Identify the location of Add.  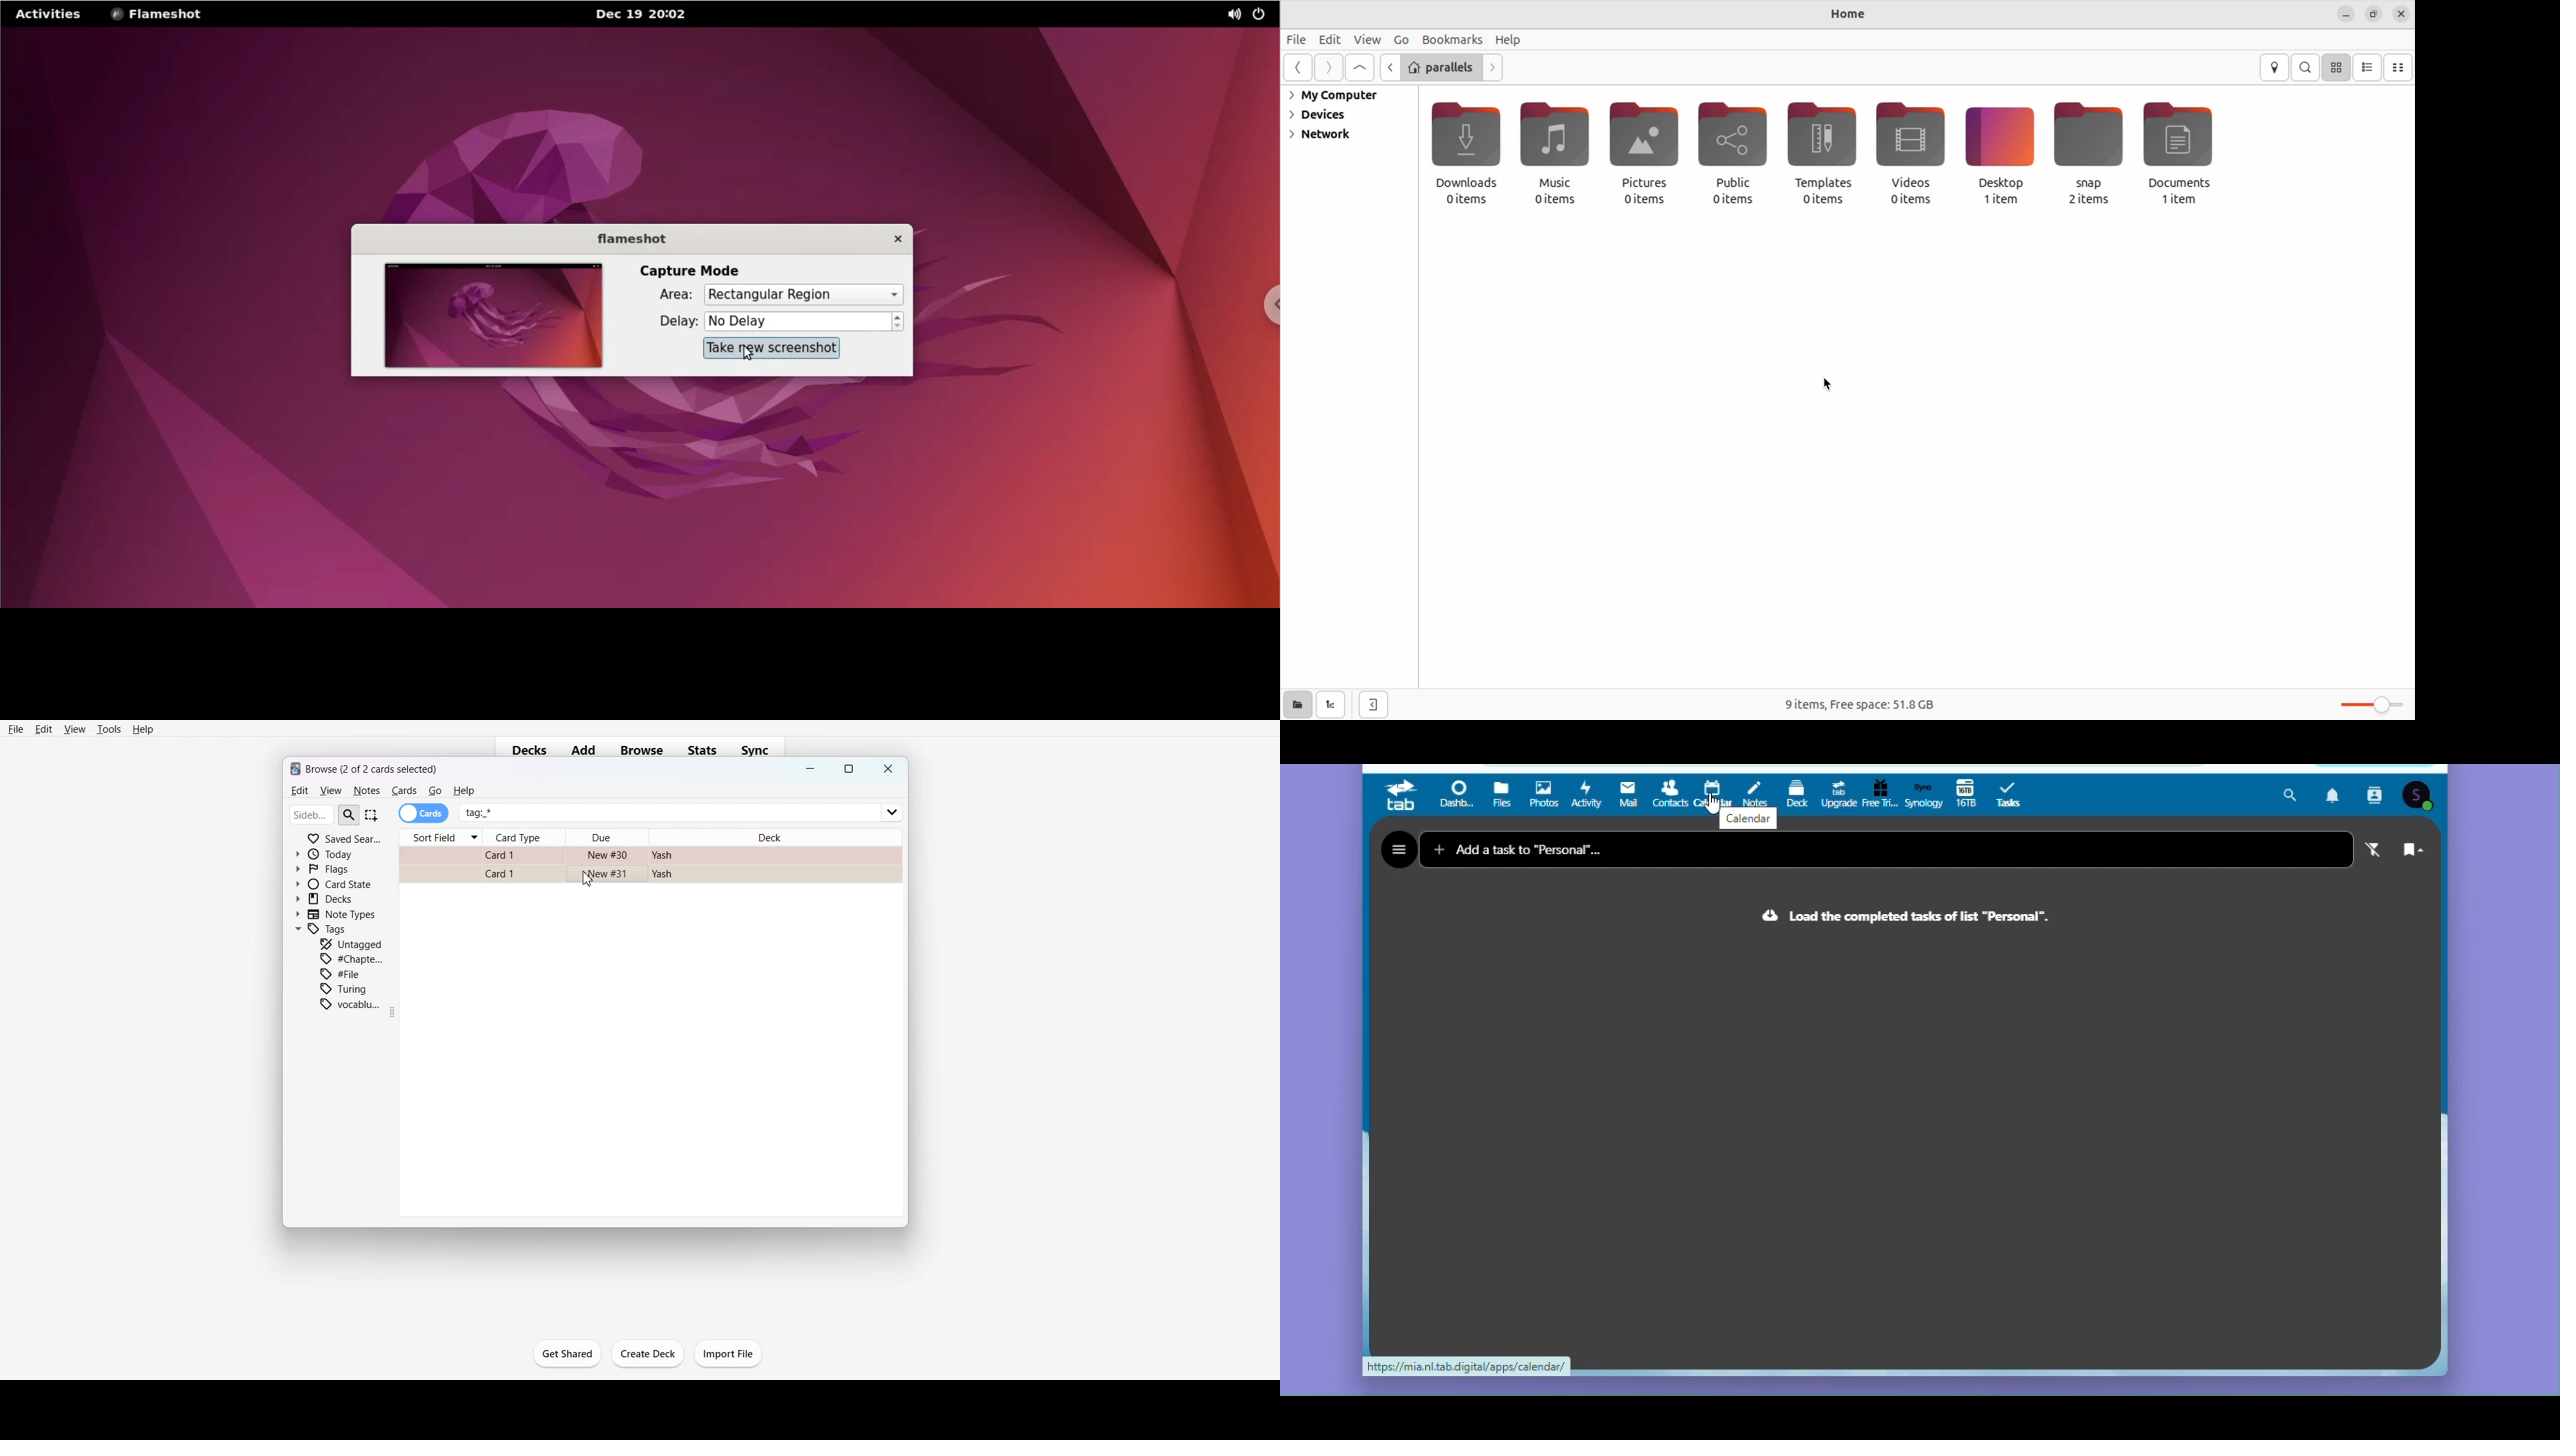
(583, 751).